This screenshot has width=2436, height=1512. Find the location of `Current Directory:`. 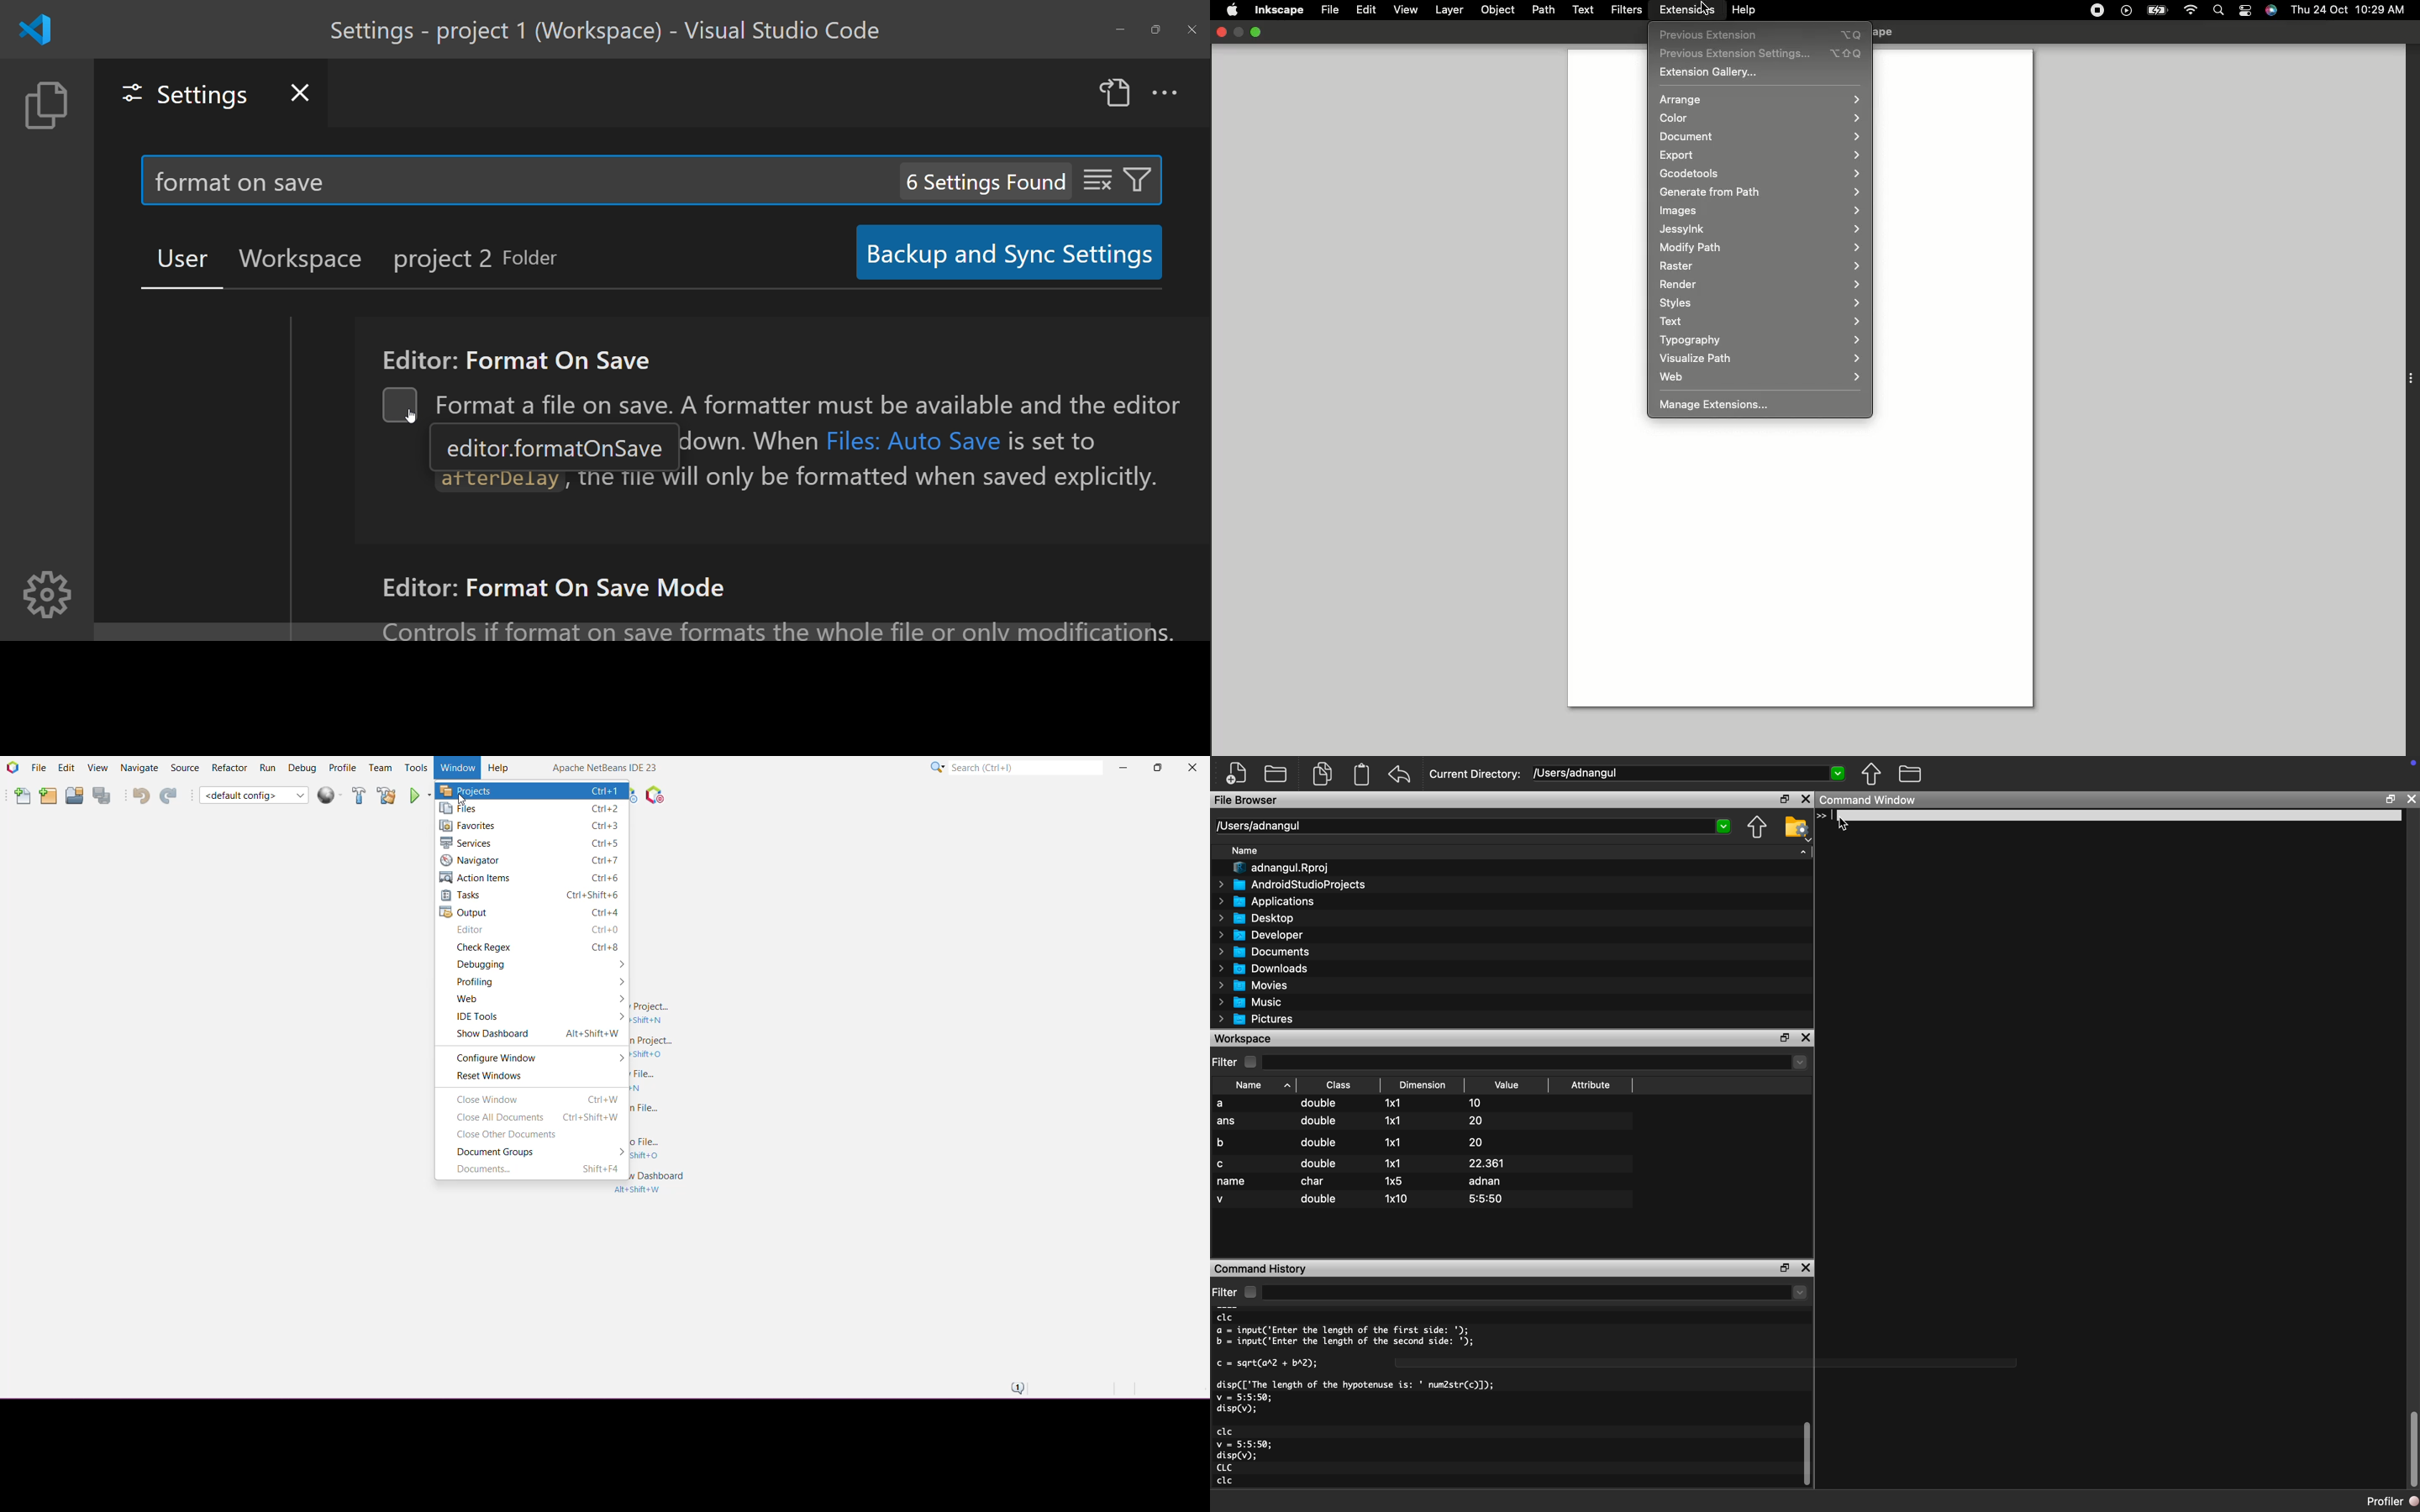

Current Directory: is located at coordinates (1476, 773).